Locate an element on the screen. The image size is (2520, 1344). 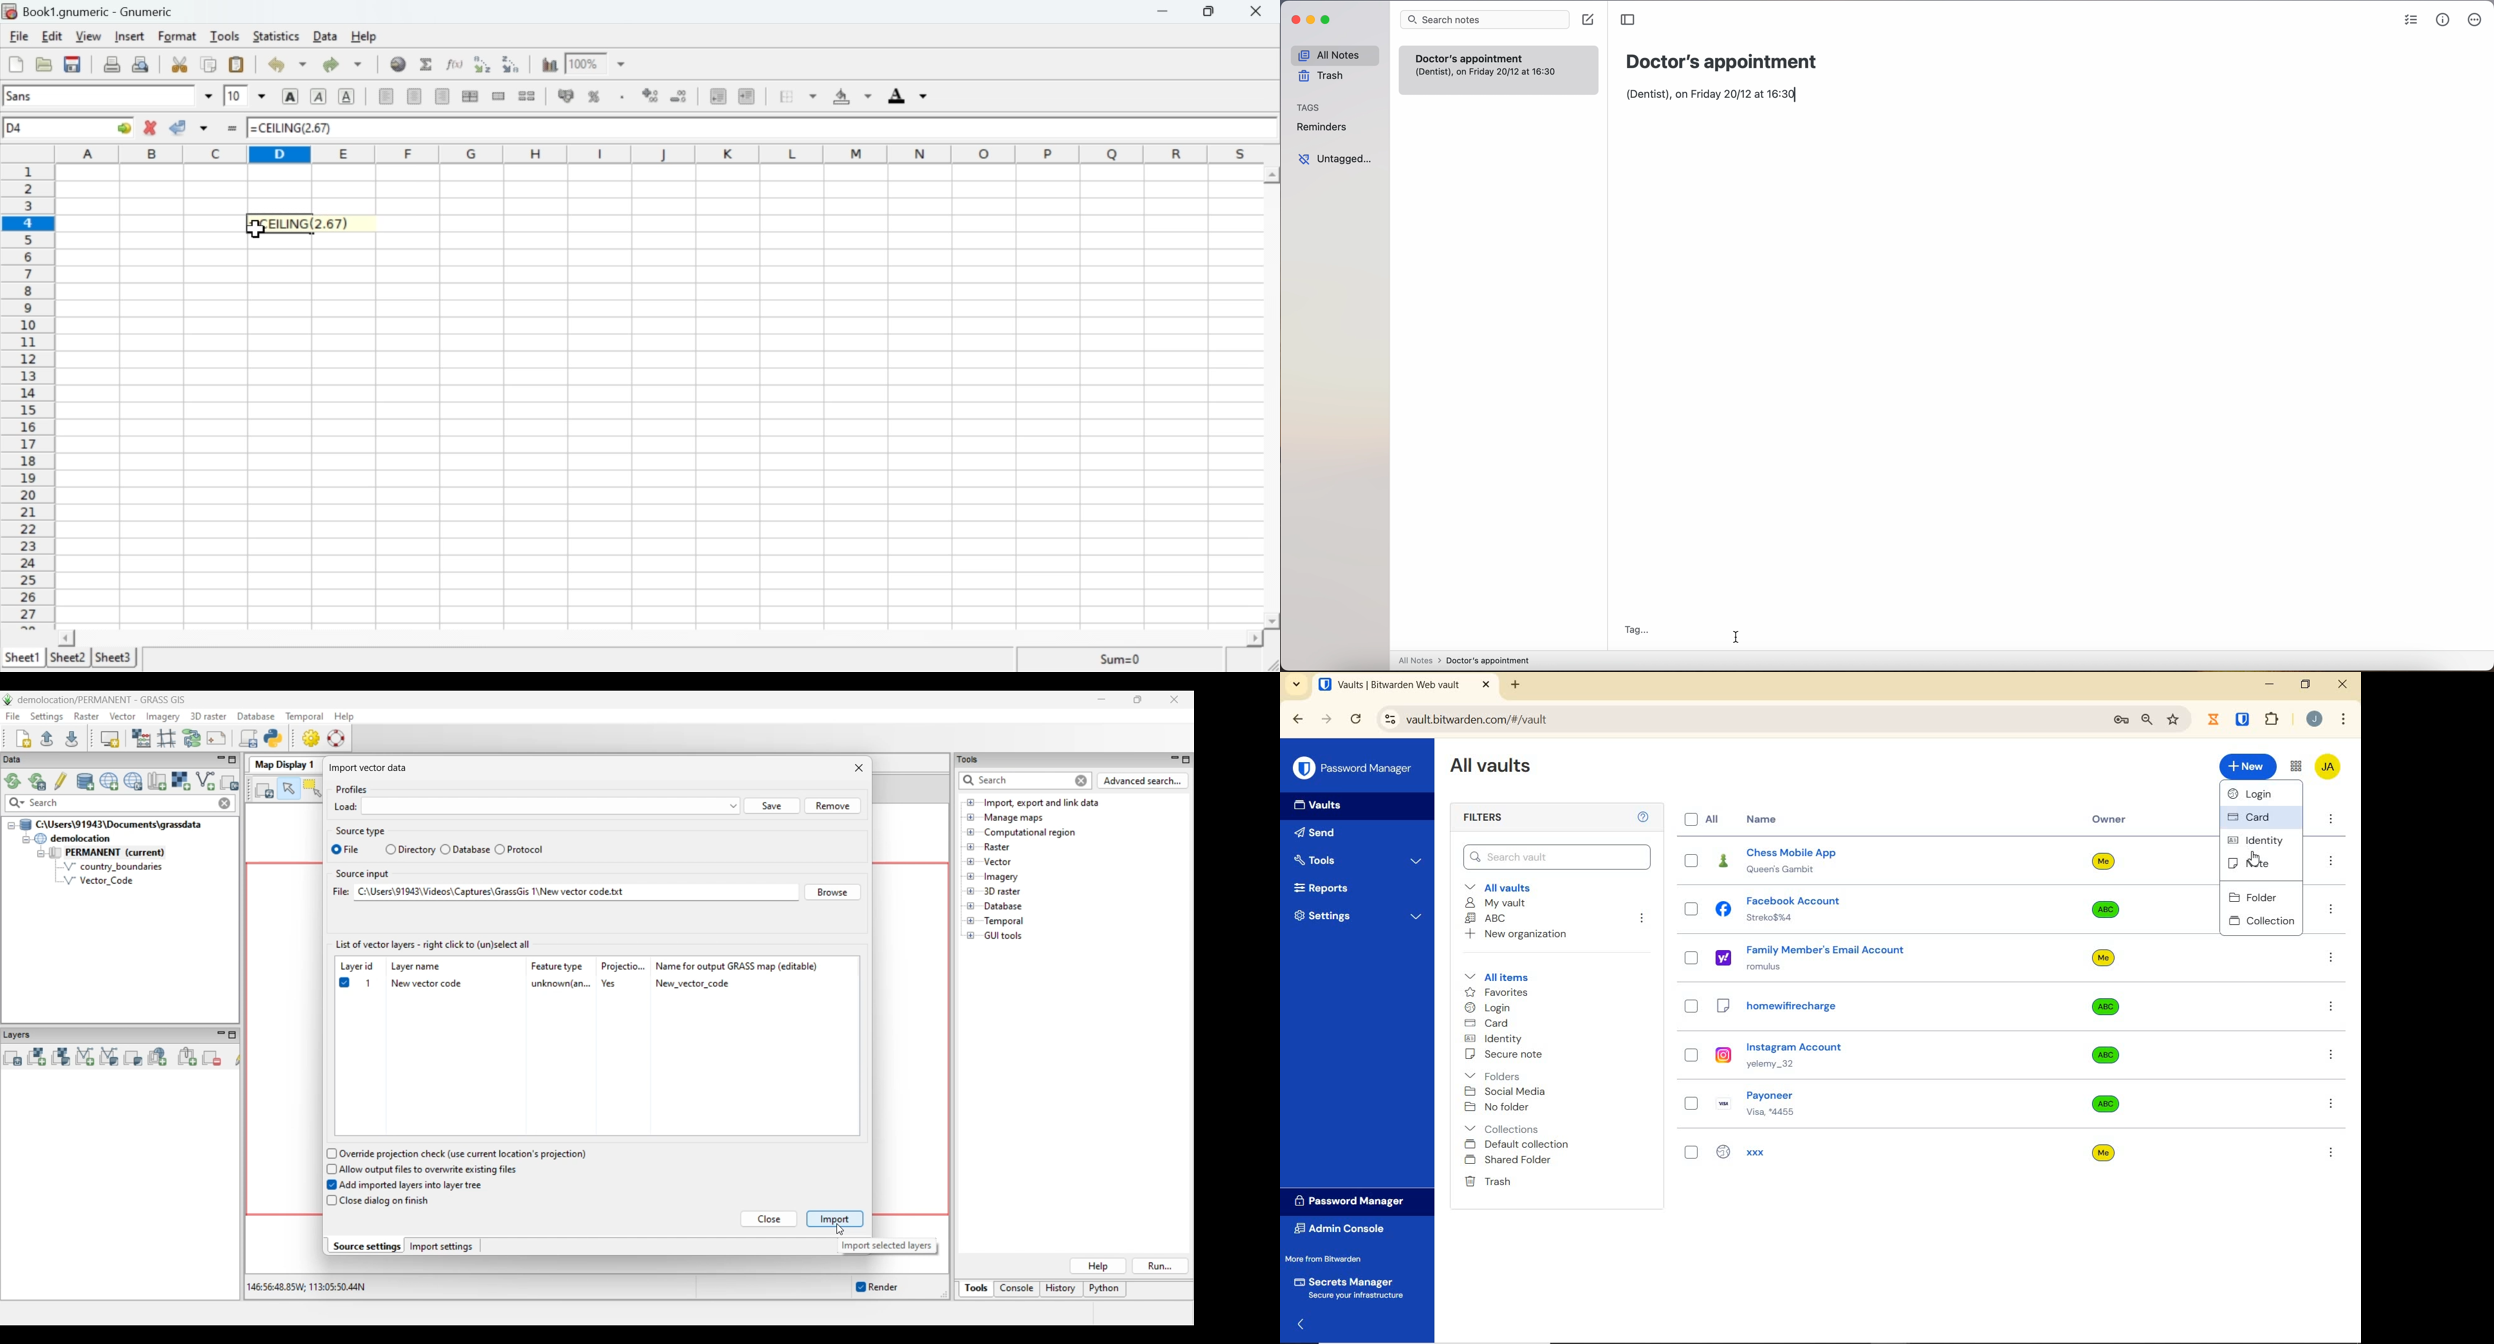
All is located at coordinates (1704, 819).